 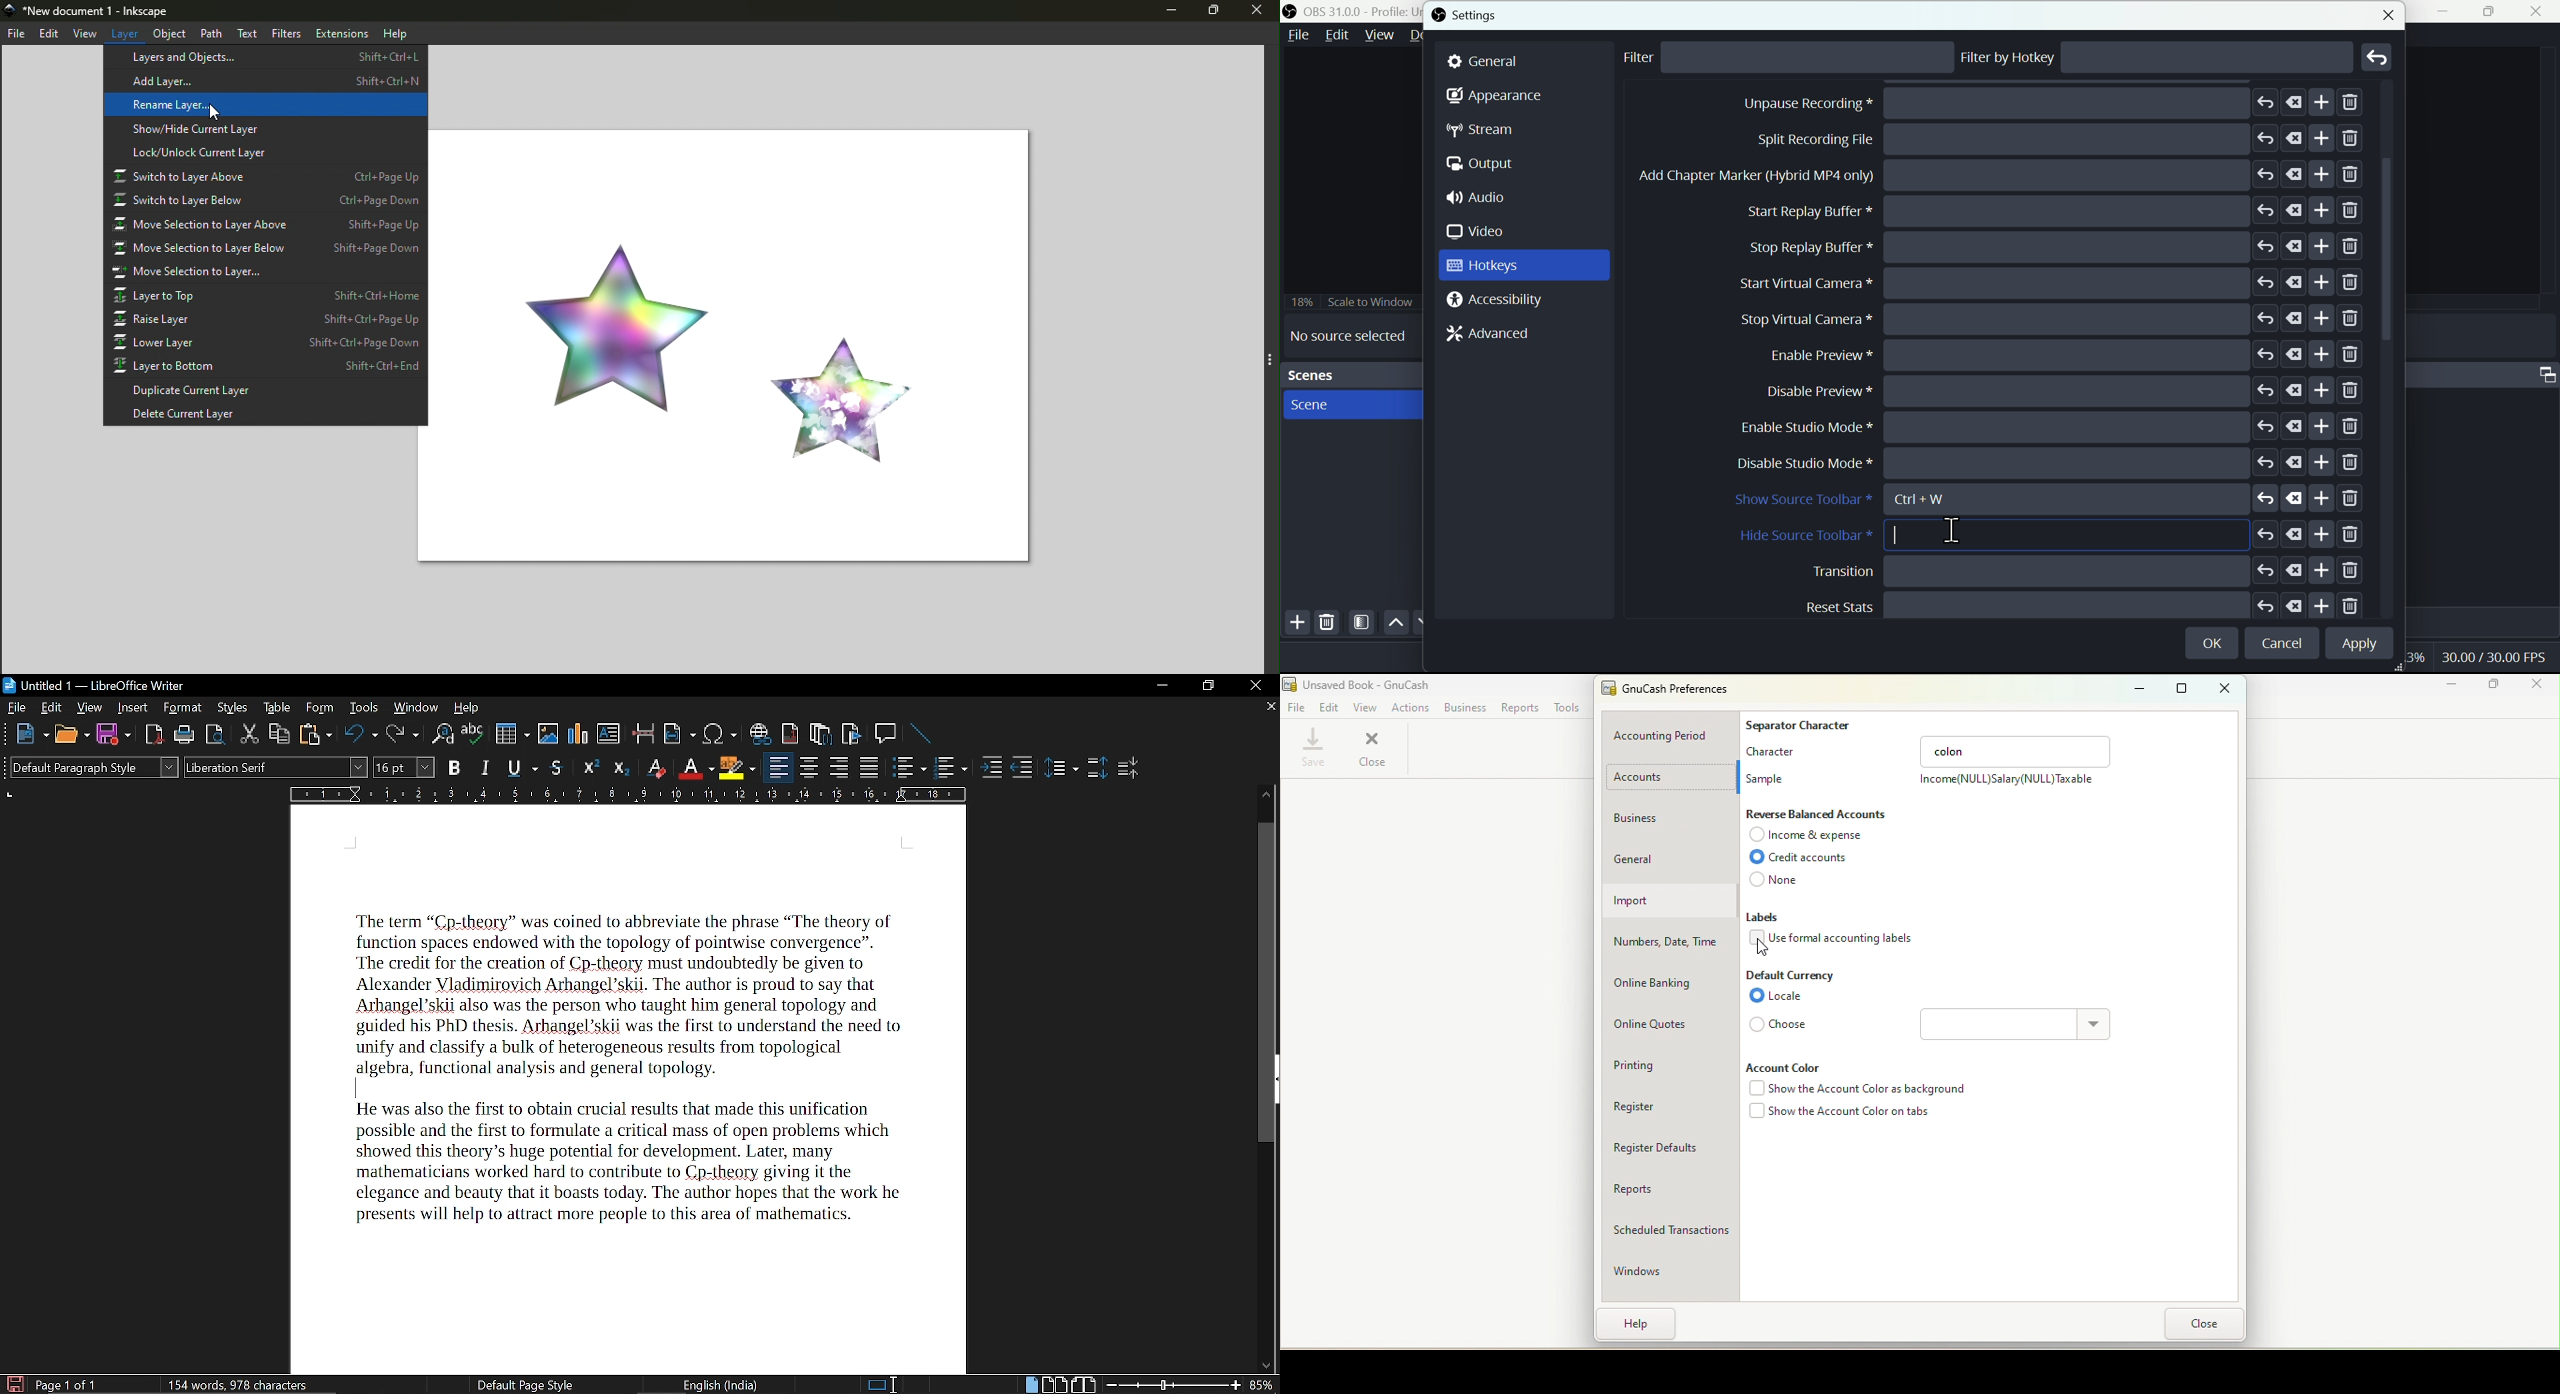 What do you see at coordinates (2045, 499) in the screenshot?
I see `show source toolbar` at bounding box center [2045, 499].